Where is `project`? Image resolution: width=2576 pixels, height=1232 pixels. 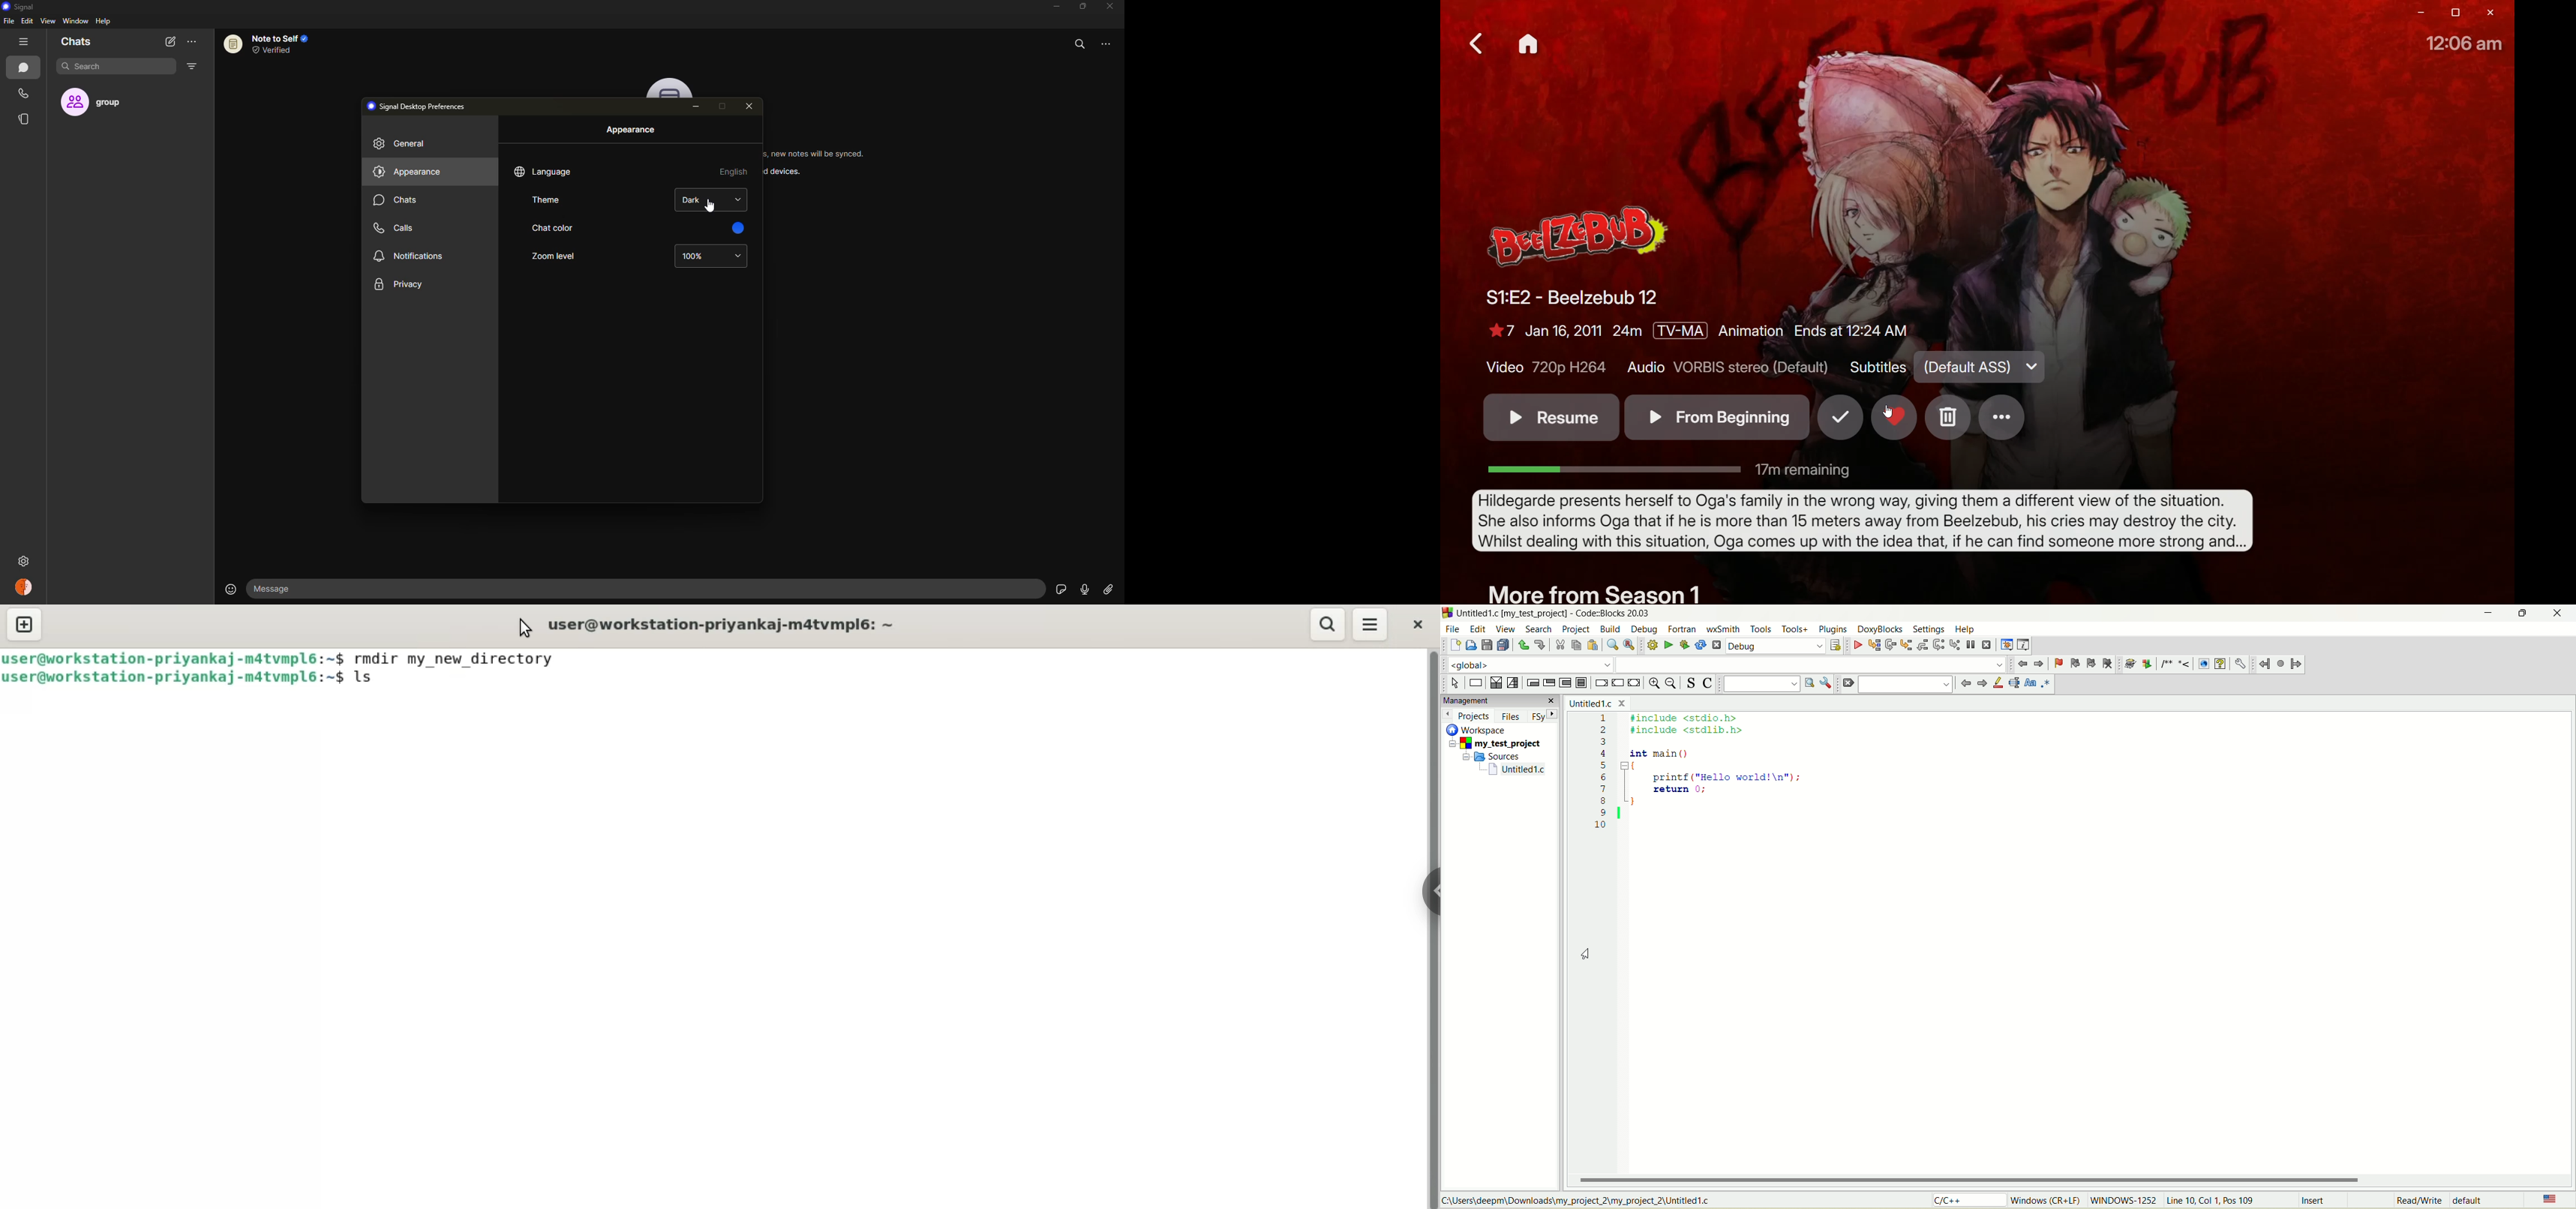
project is located at coordinates (1578, 629).